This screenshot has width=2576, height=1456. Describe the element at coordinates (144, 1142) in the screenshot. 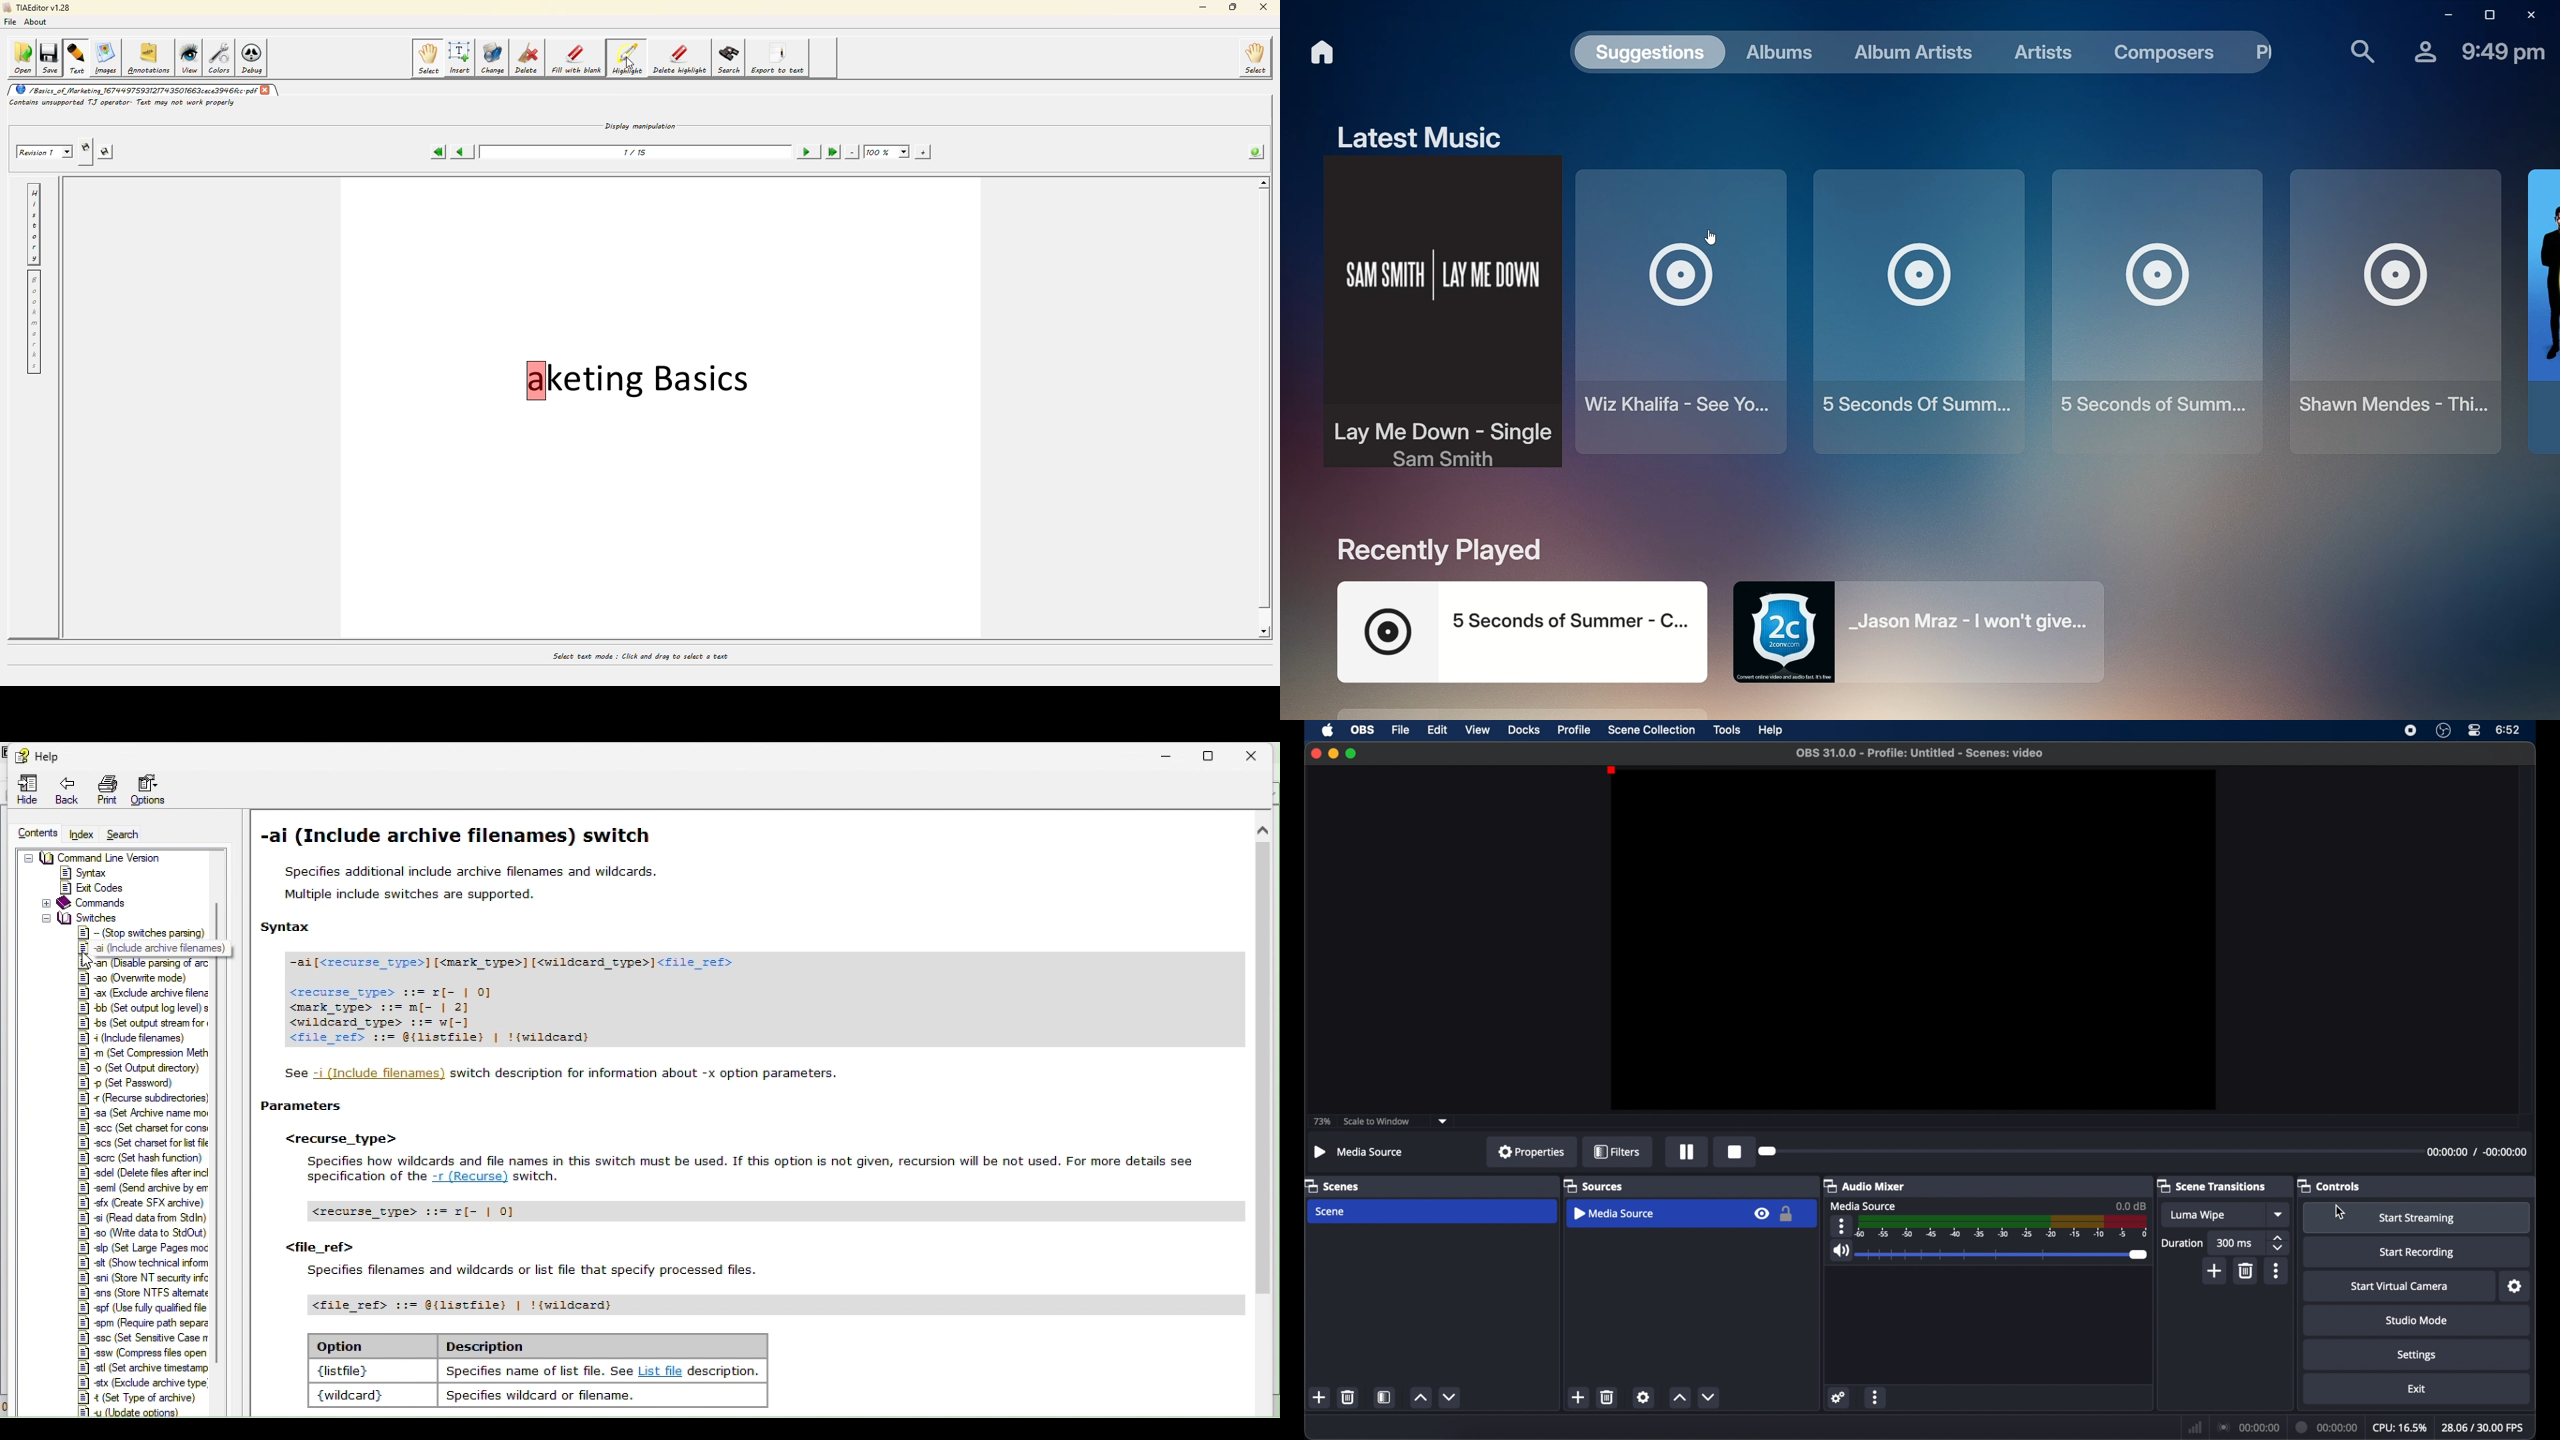

I see `set charset for list` at that location.